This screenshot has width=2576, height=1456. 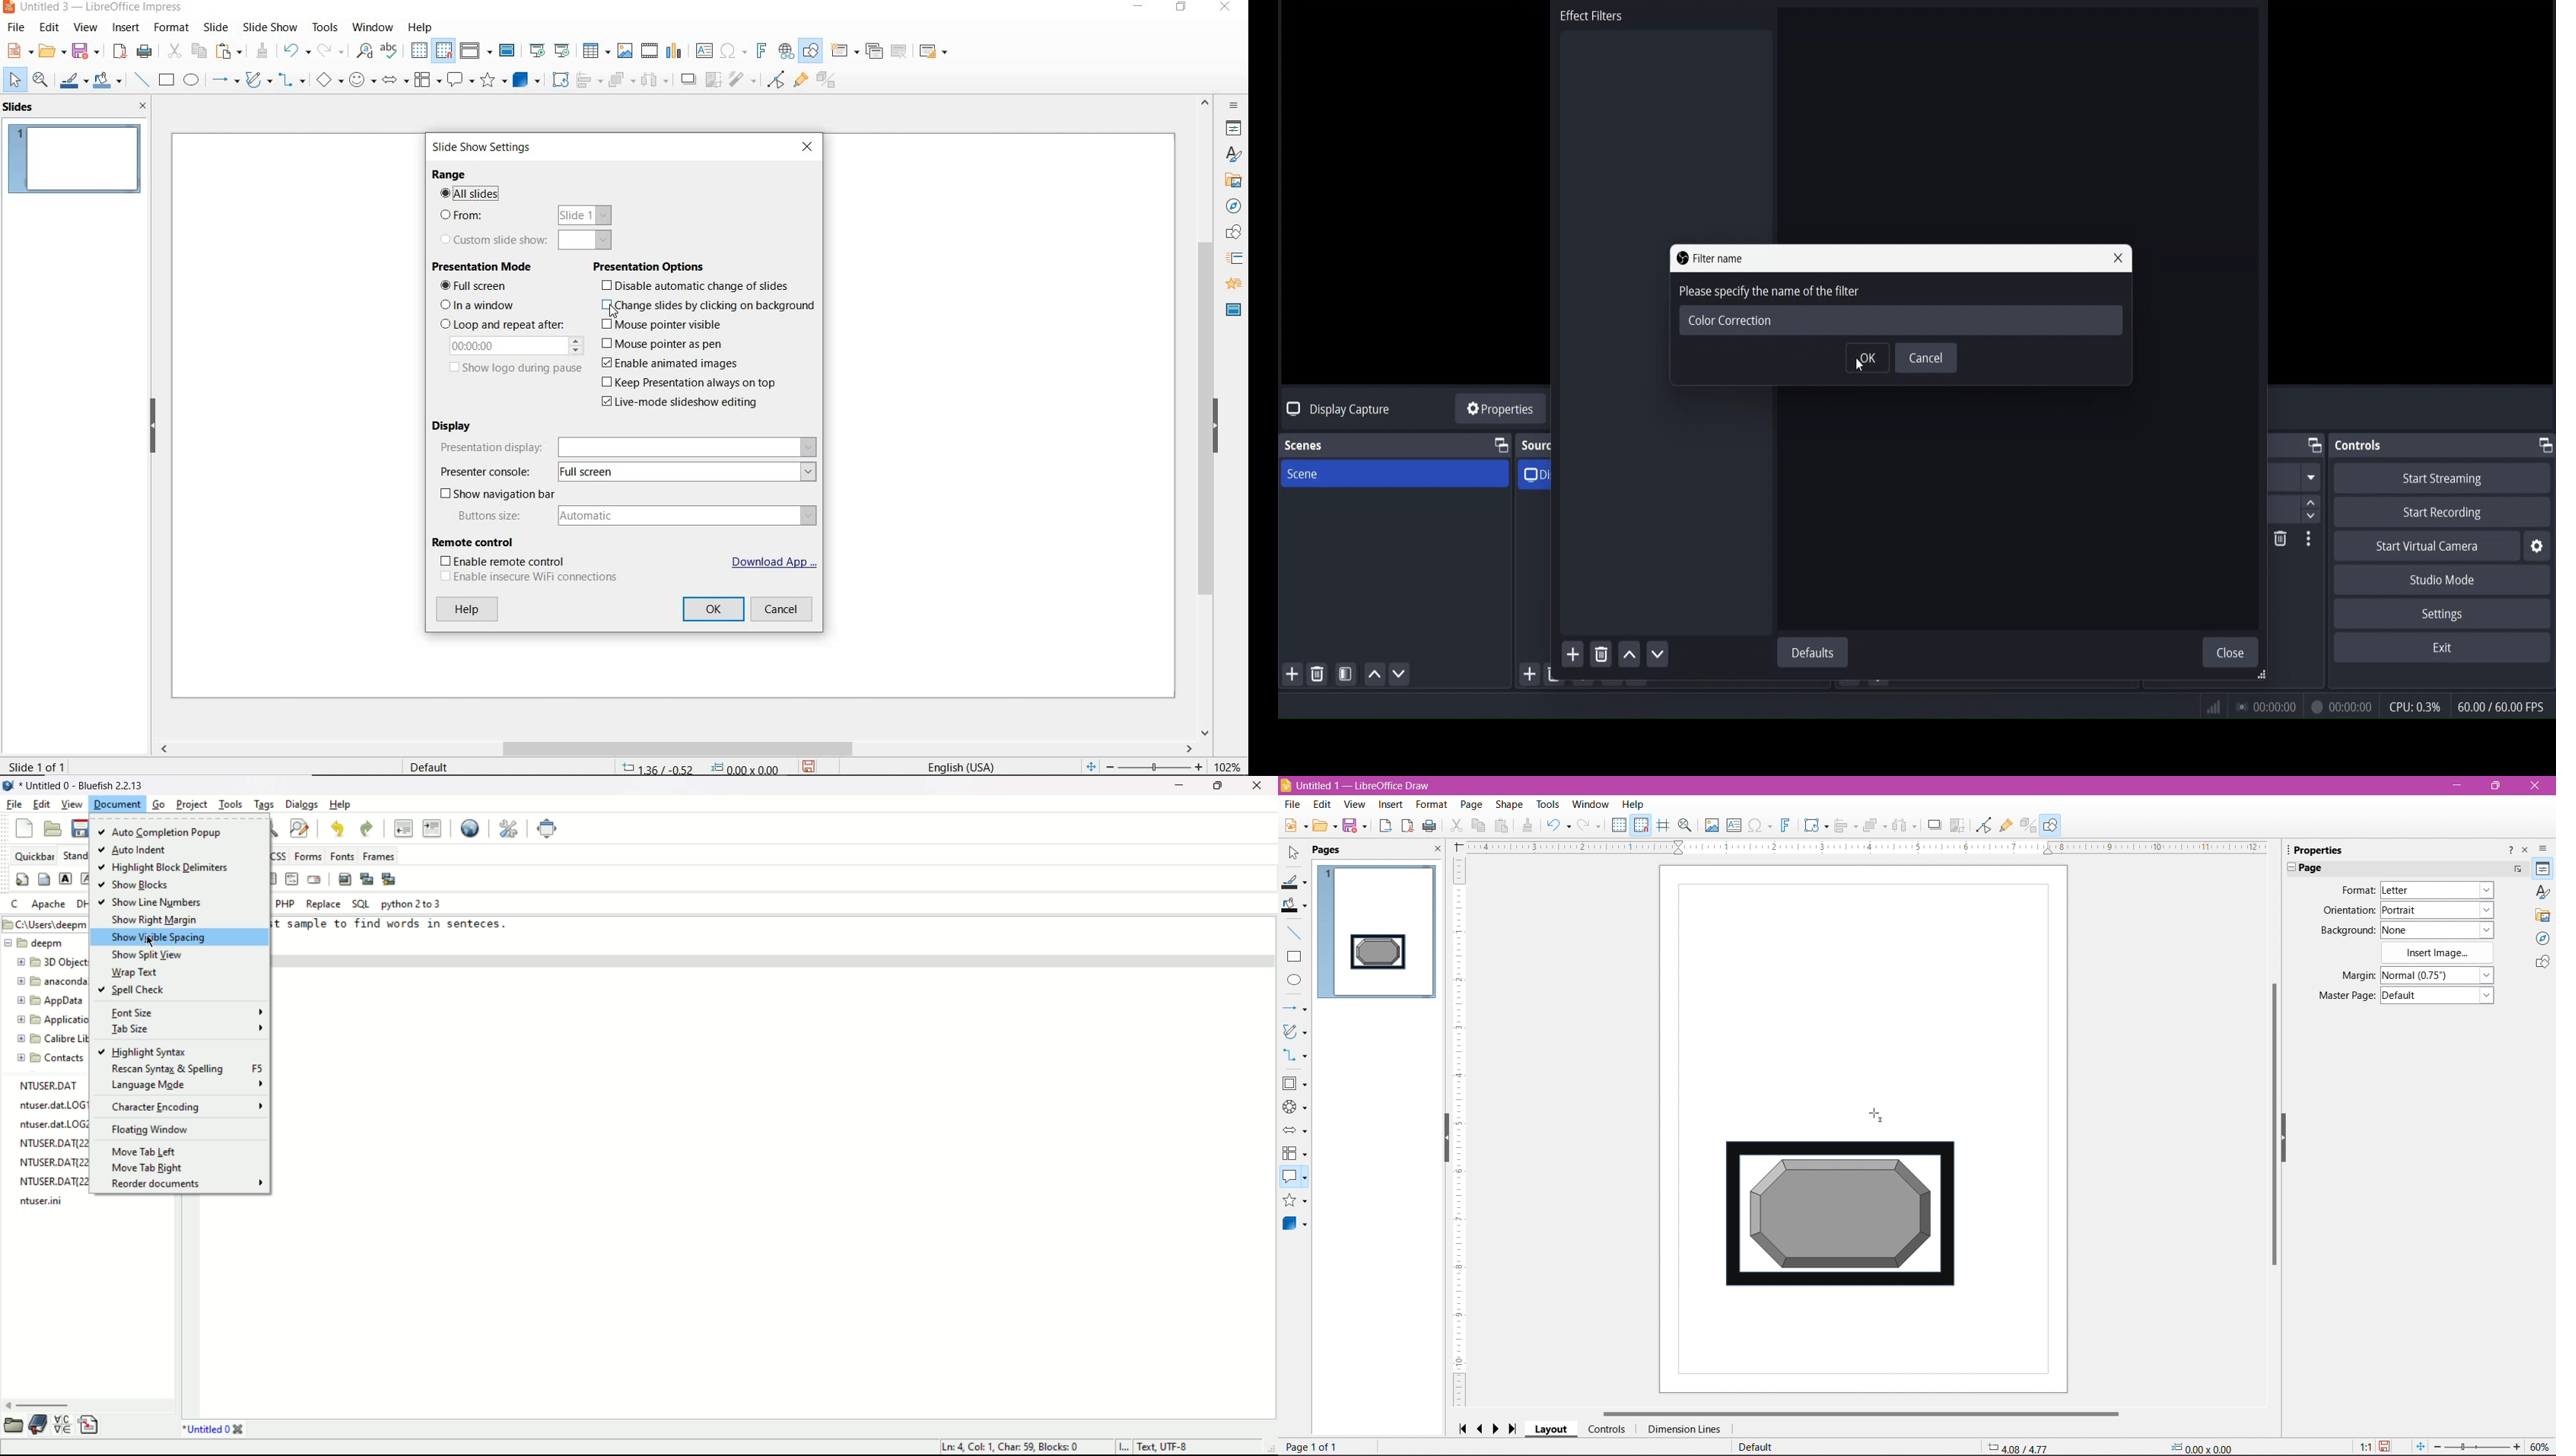 What do you see at coordinates (2537, 546) in the screenshot?
I see `settings` at bounding box center [2537, 546].